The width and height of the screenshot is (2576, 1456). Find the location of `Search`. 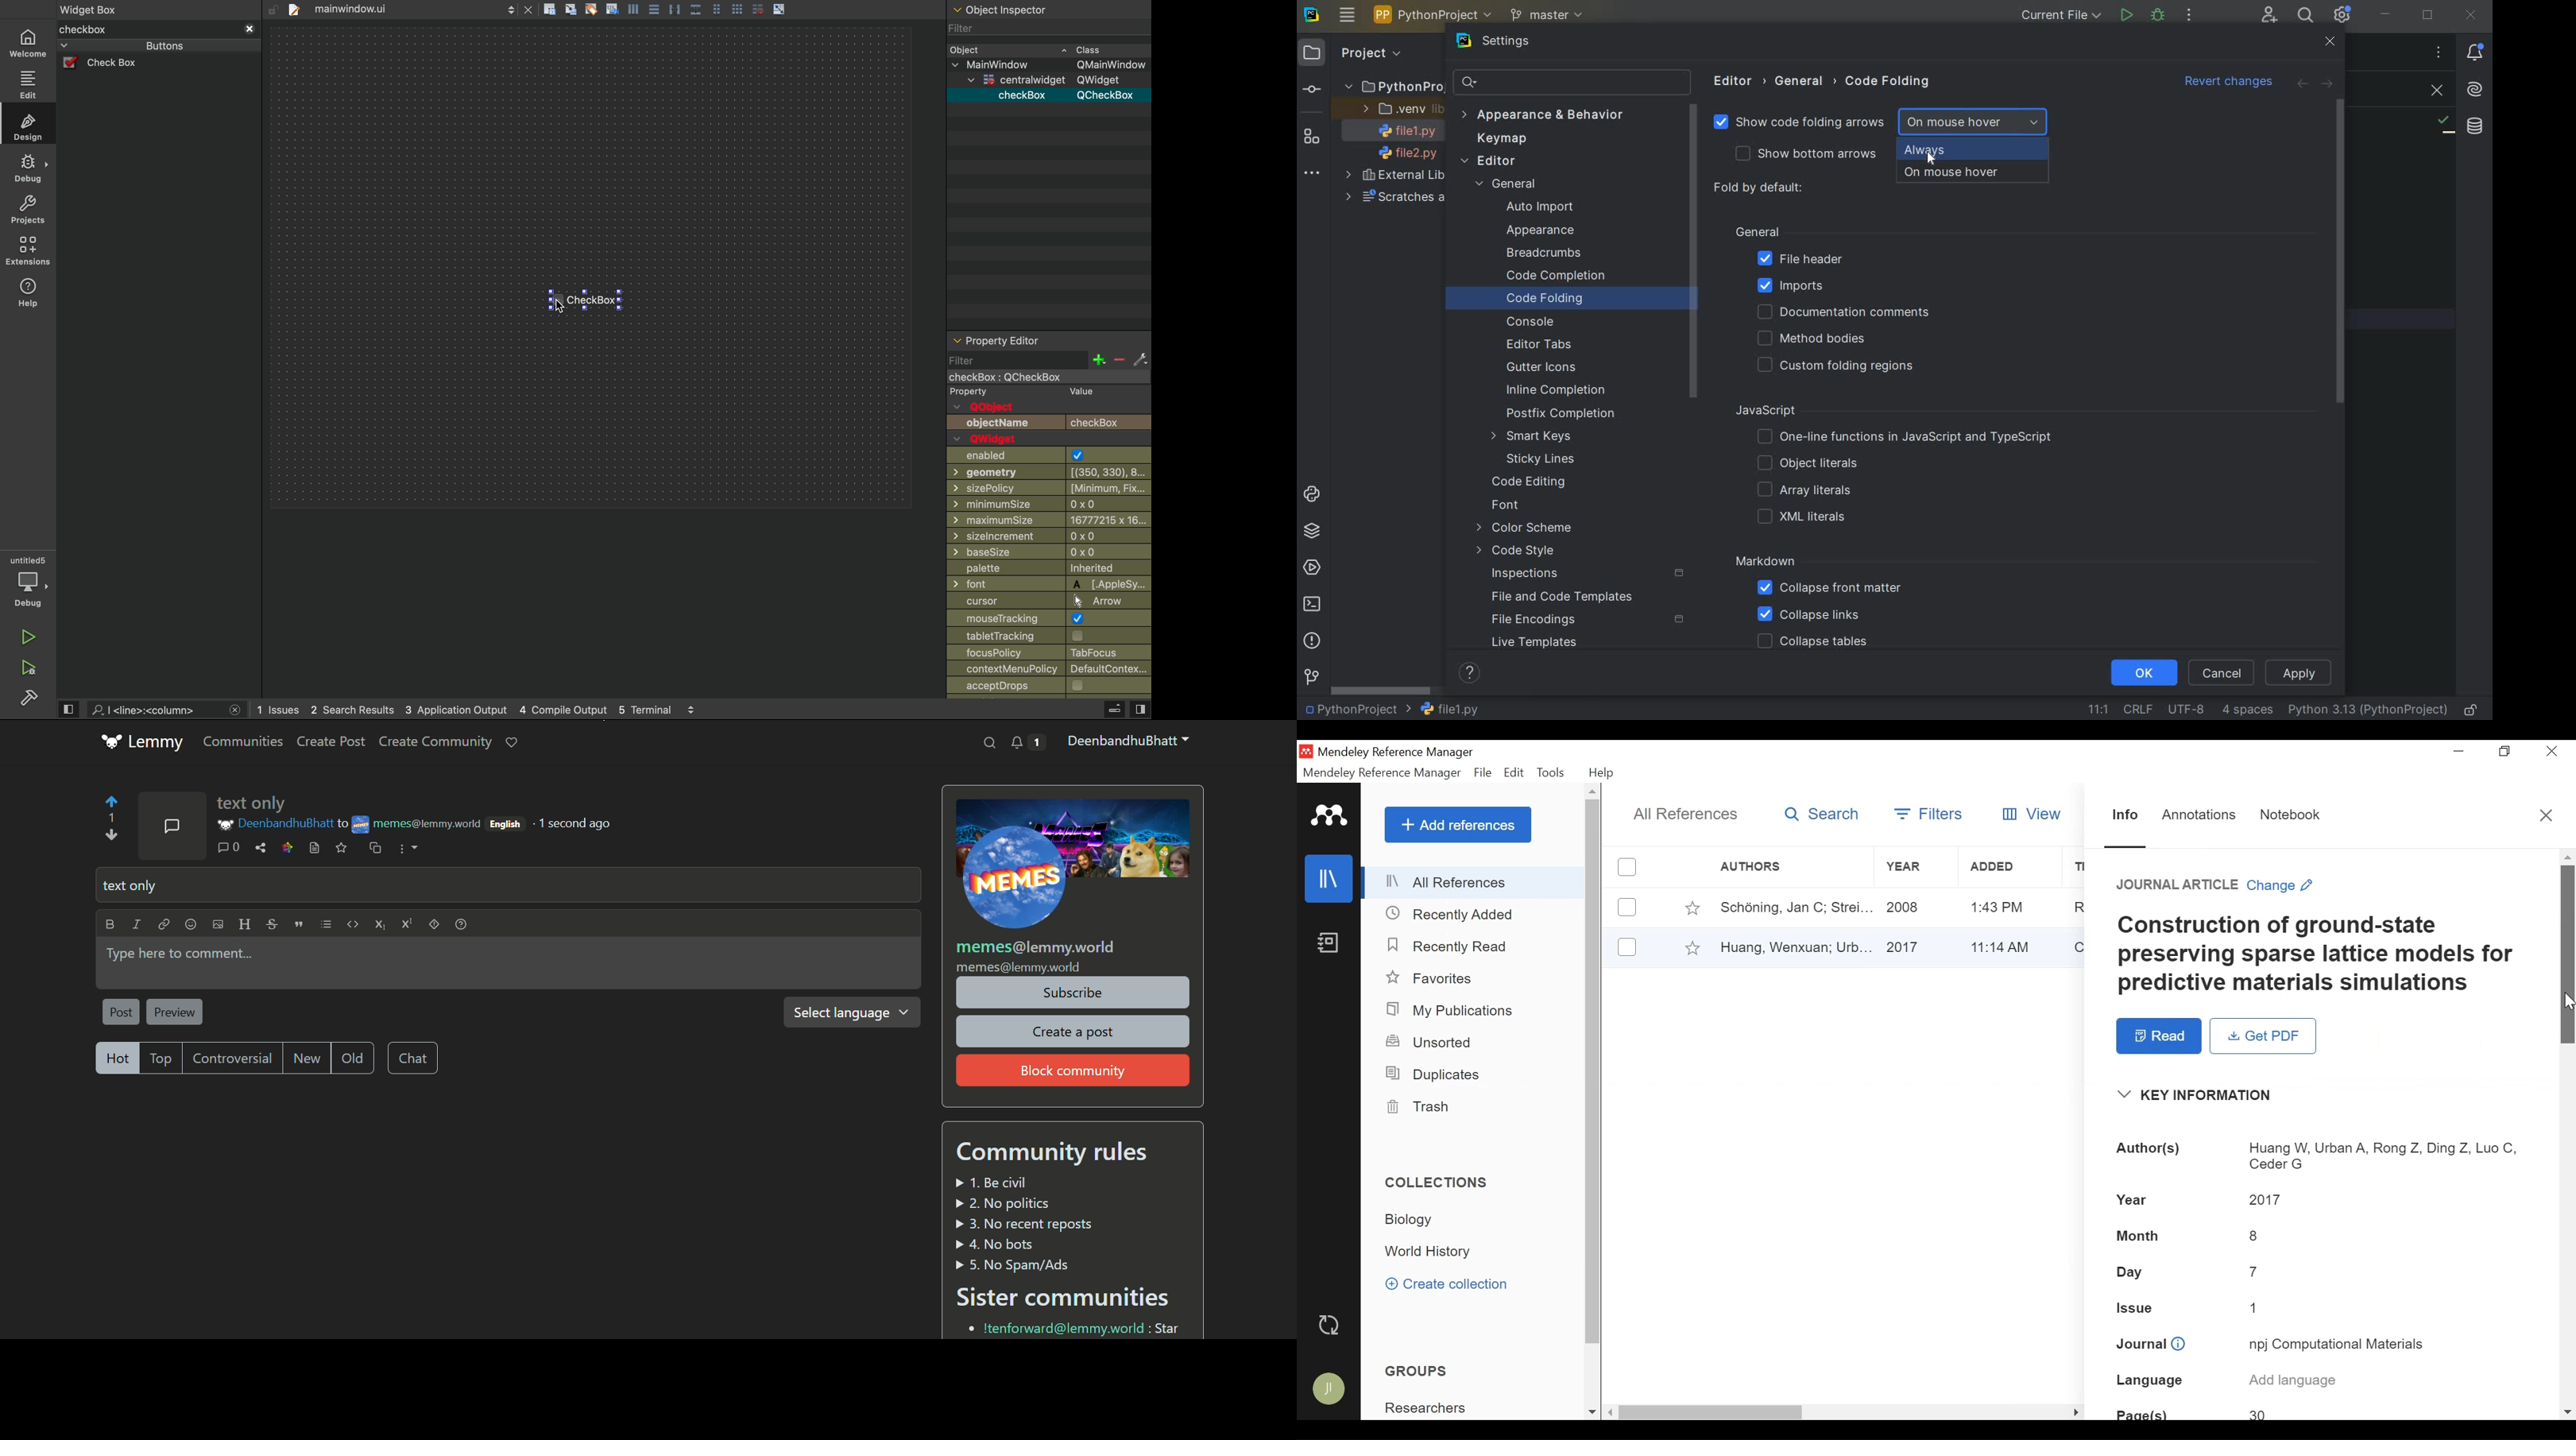

Search is located at coordinates (1823, 814).